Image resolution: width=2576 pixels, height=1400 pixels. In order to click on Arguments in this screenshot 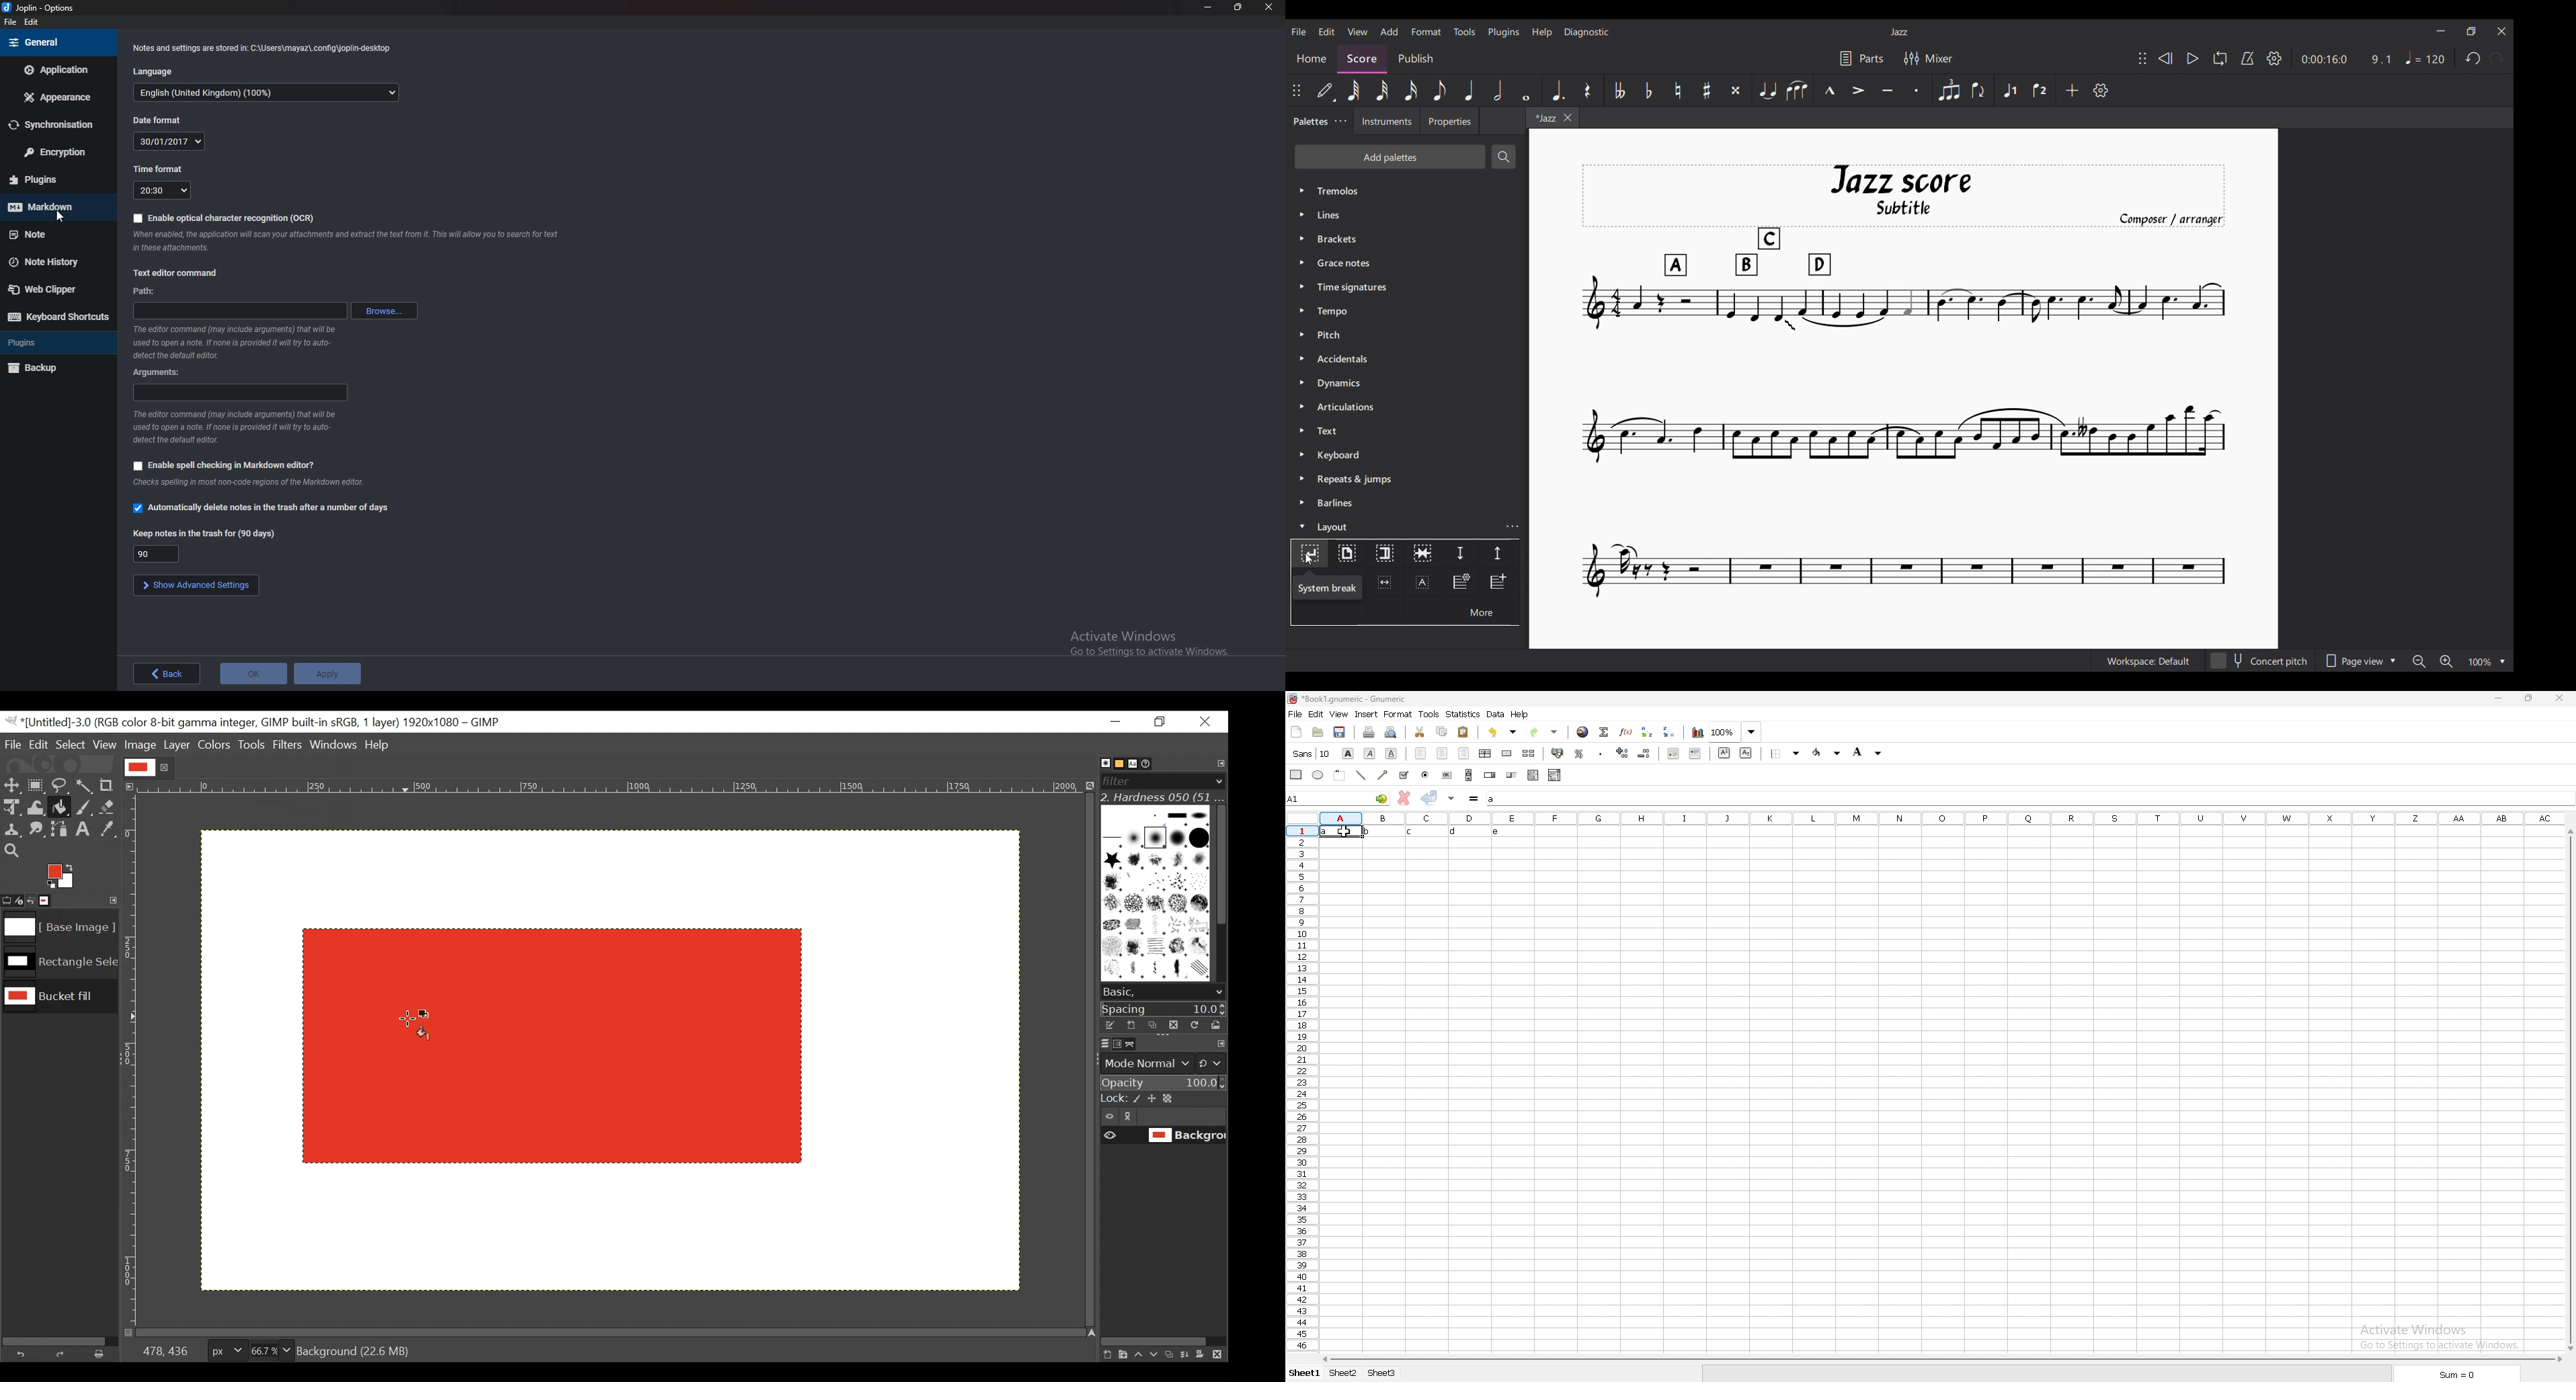, I will do `click(240, 392)`.